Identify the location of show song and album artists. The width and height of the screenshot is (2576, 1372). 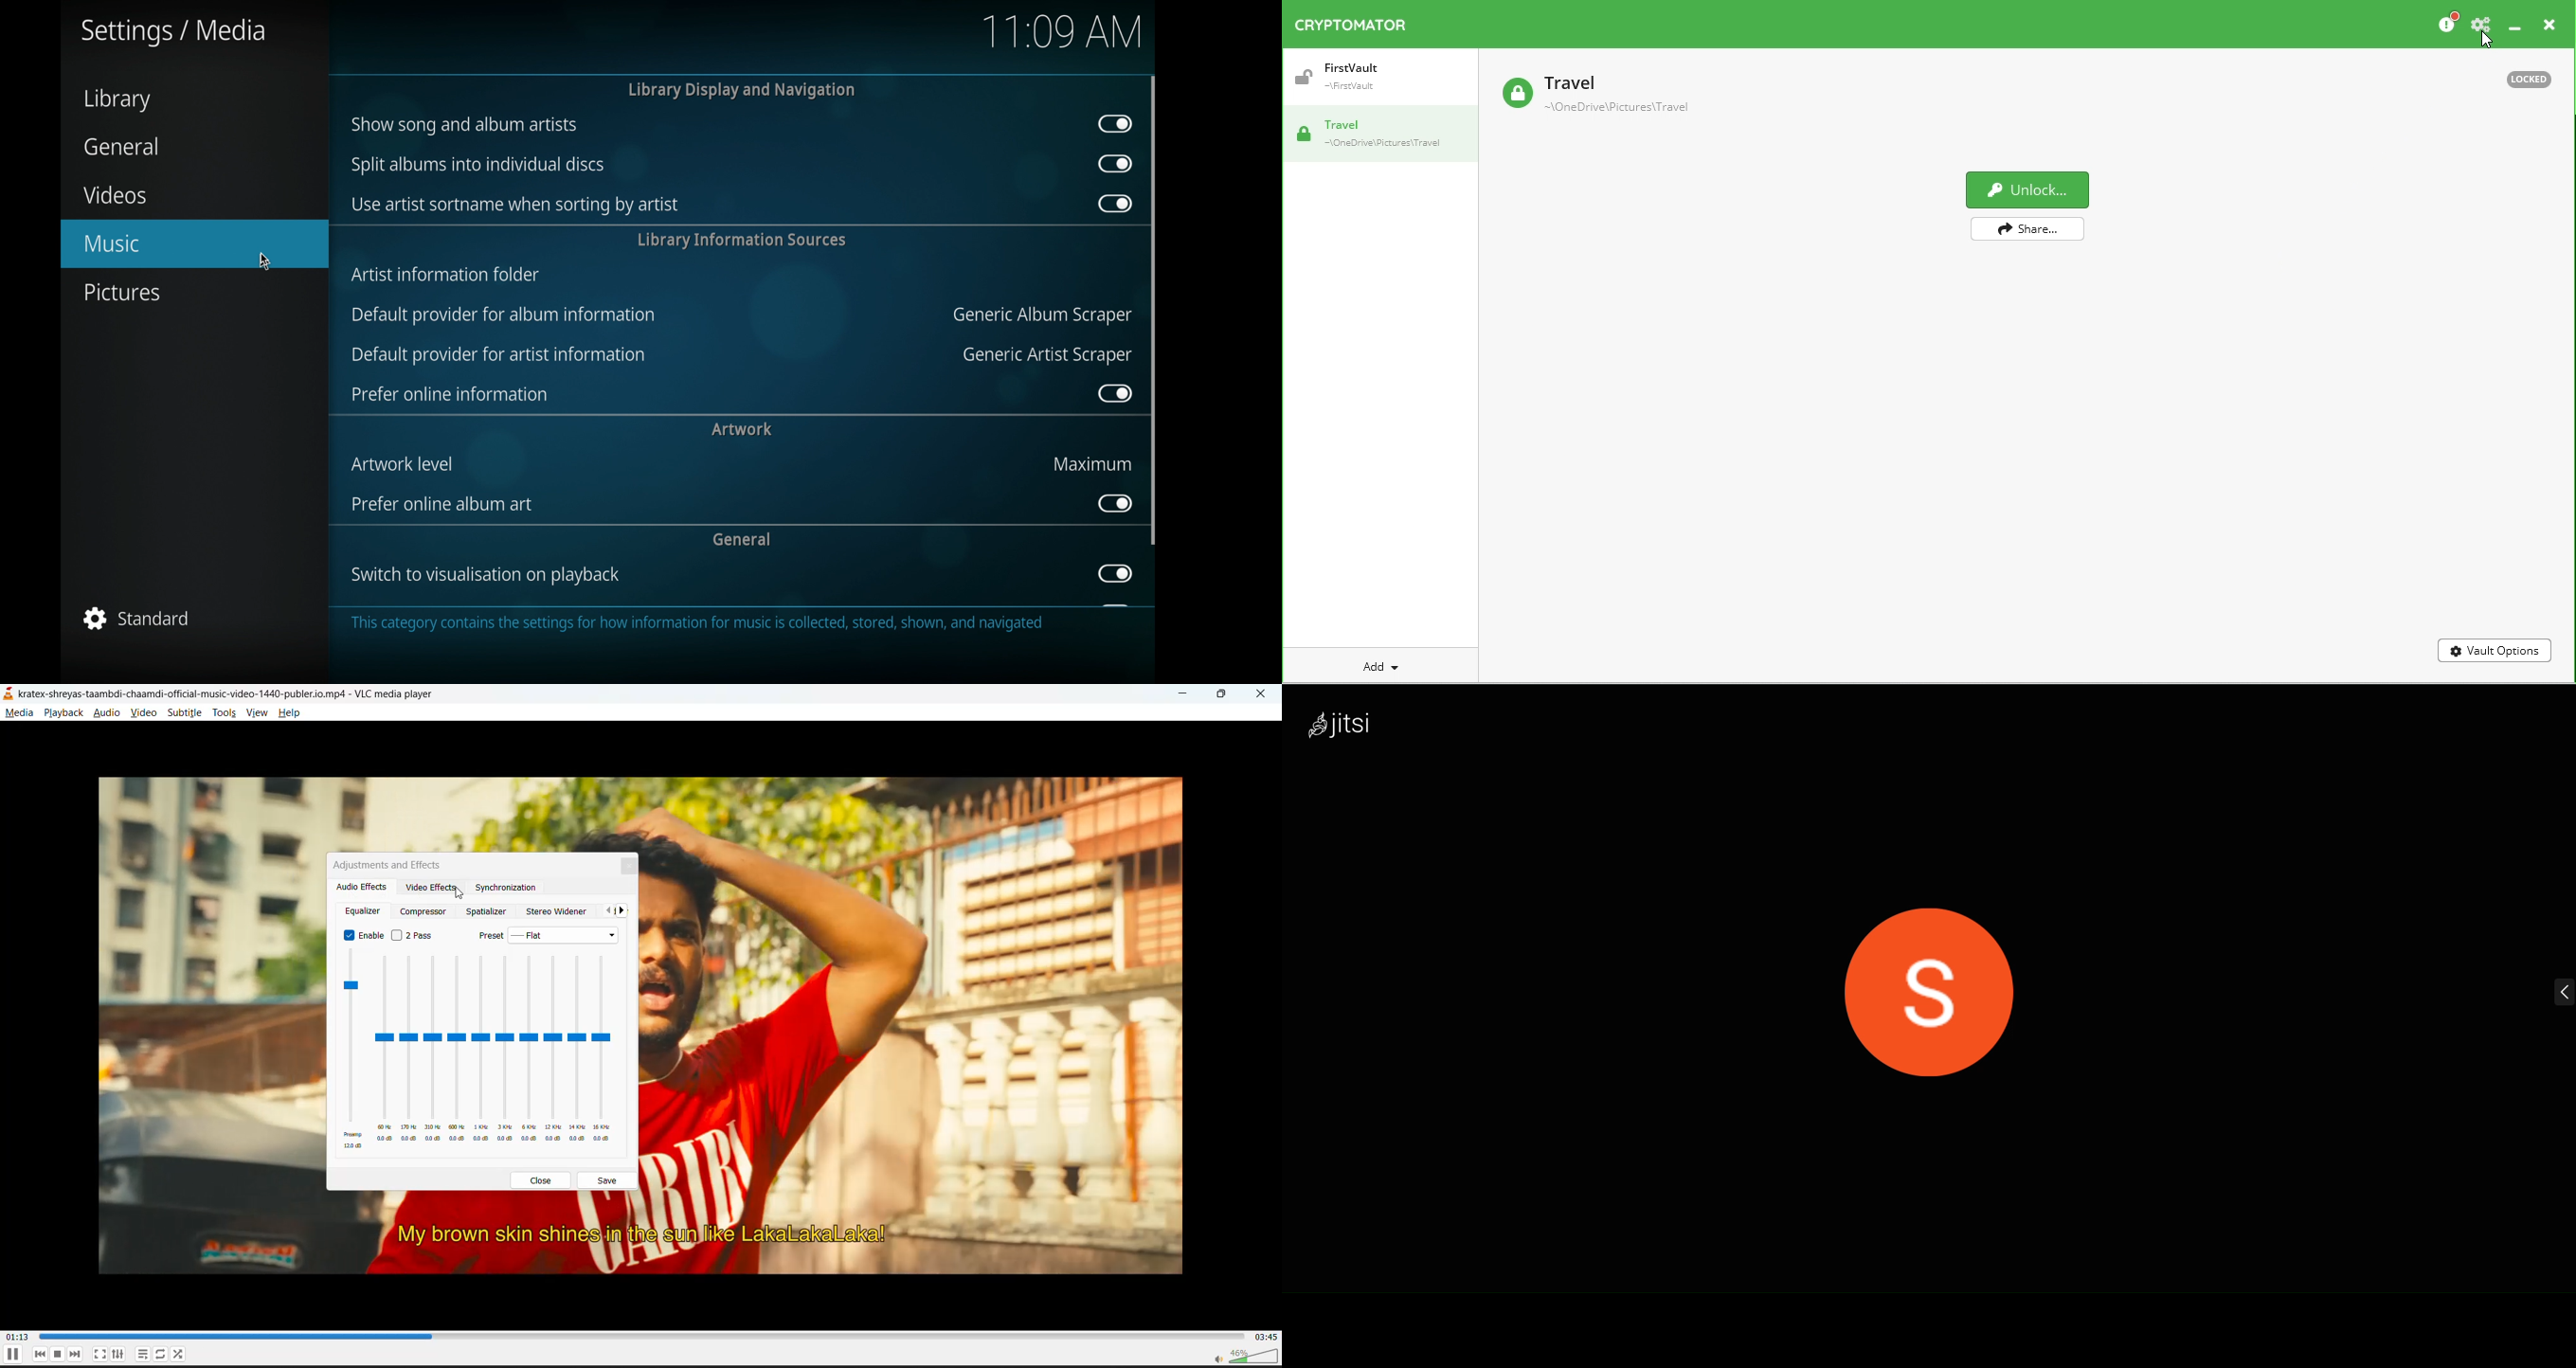
(464, 125).